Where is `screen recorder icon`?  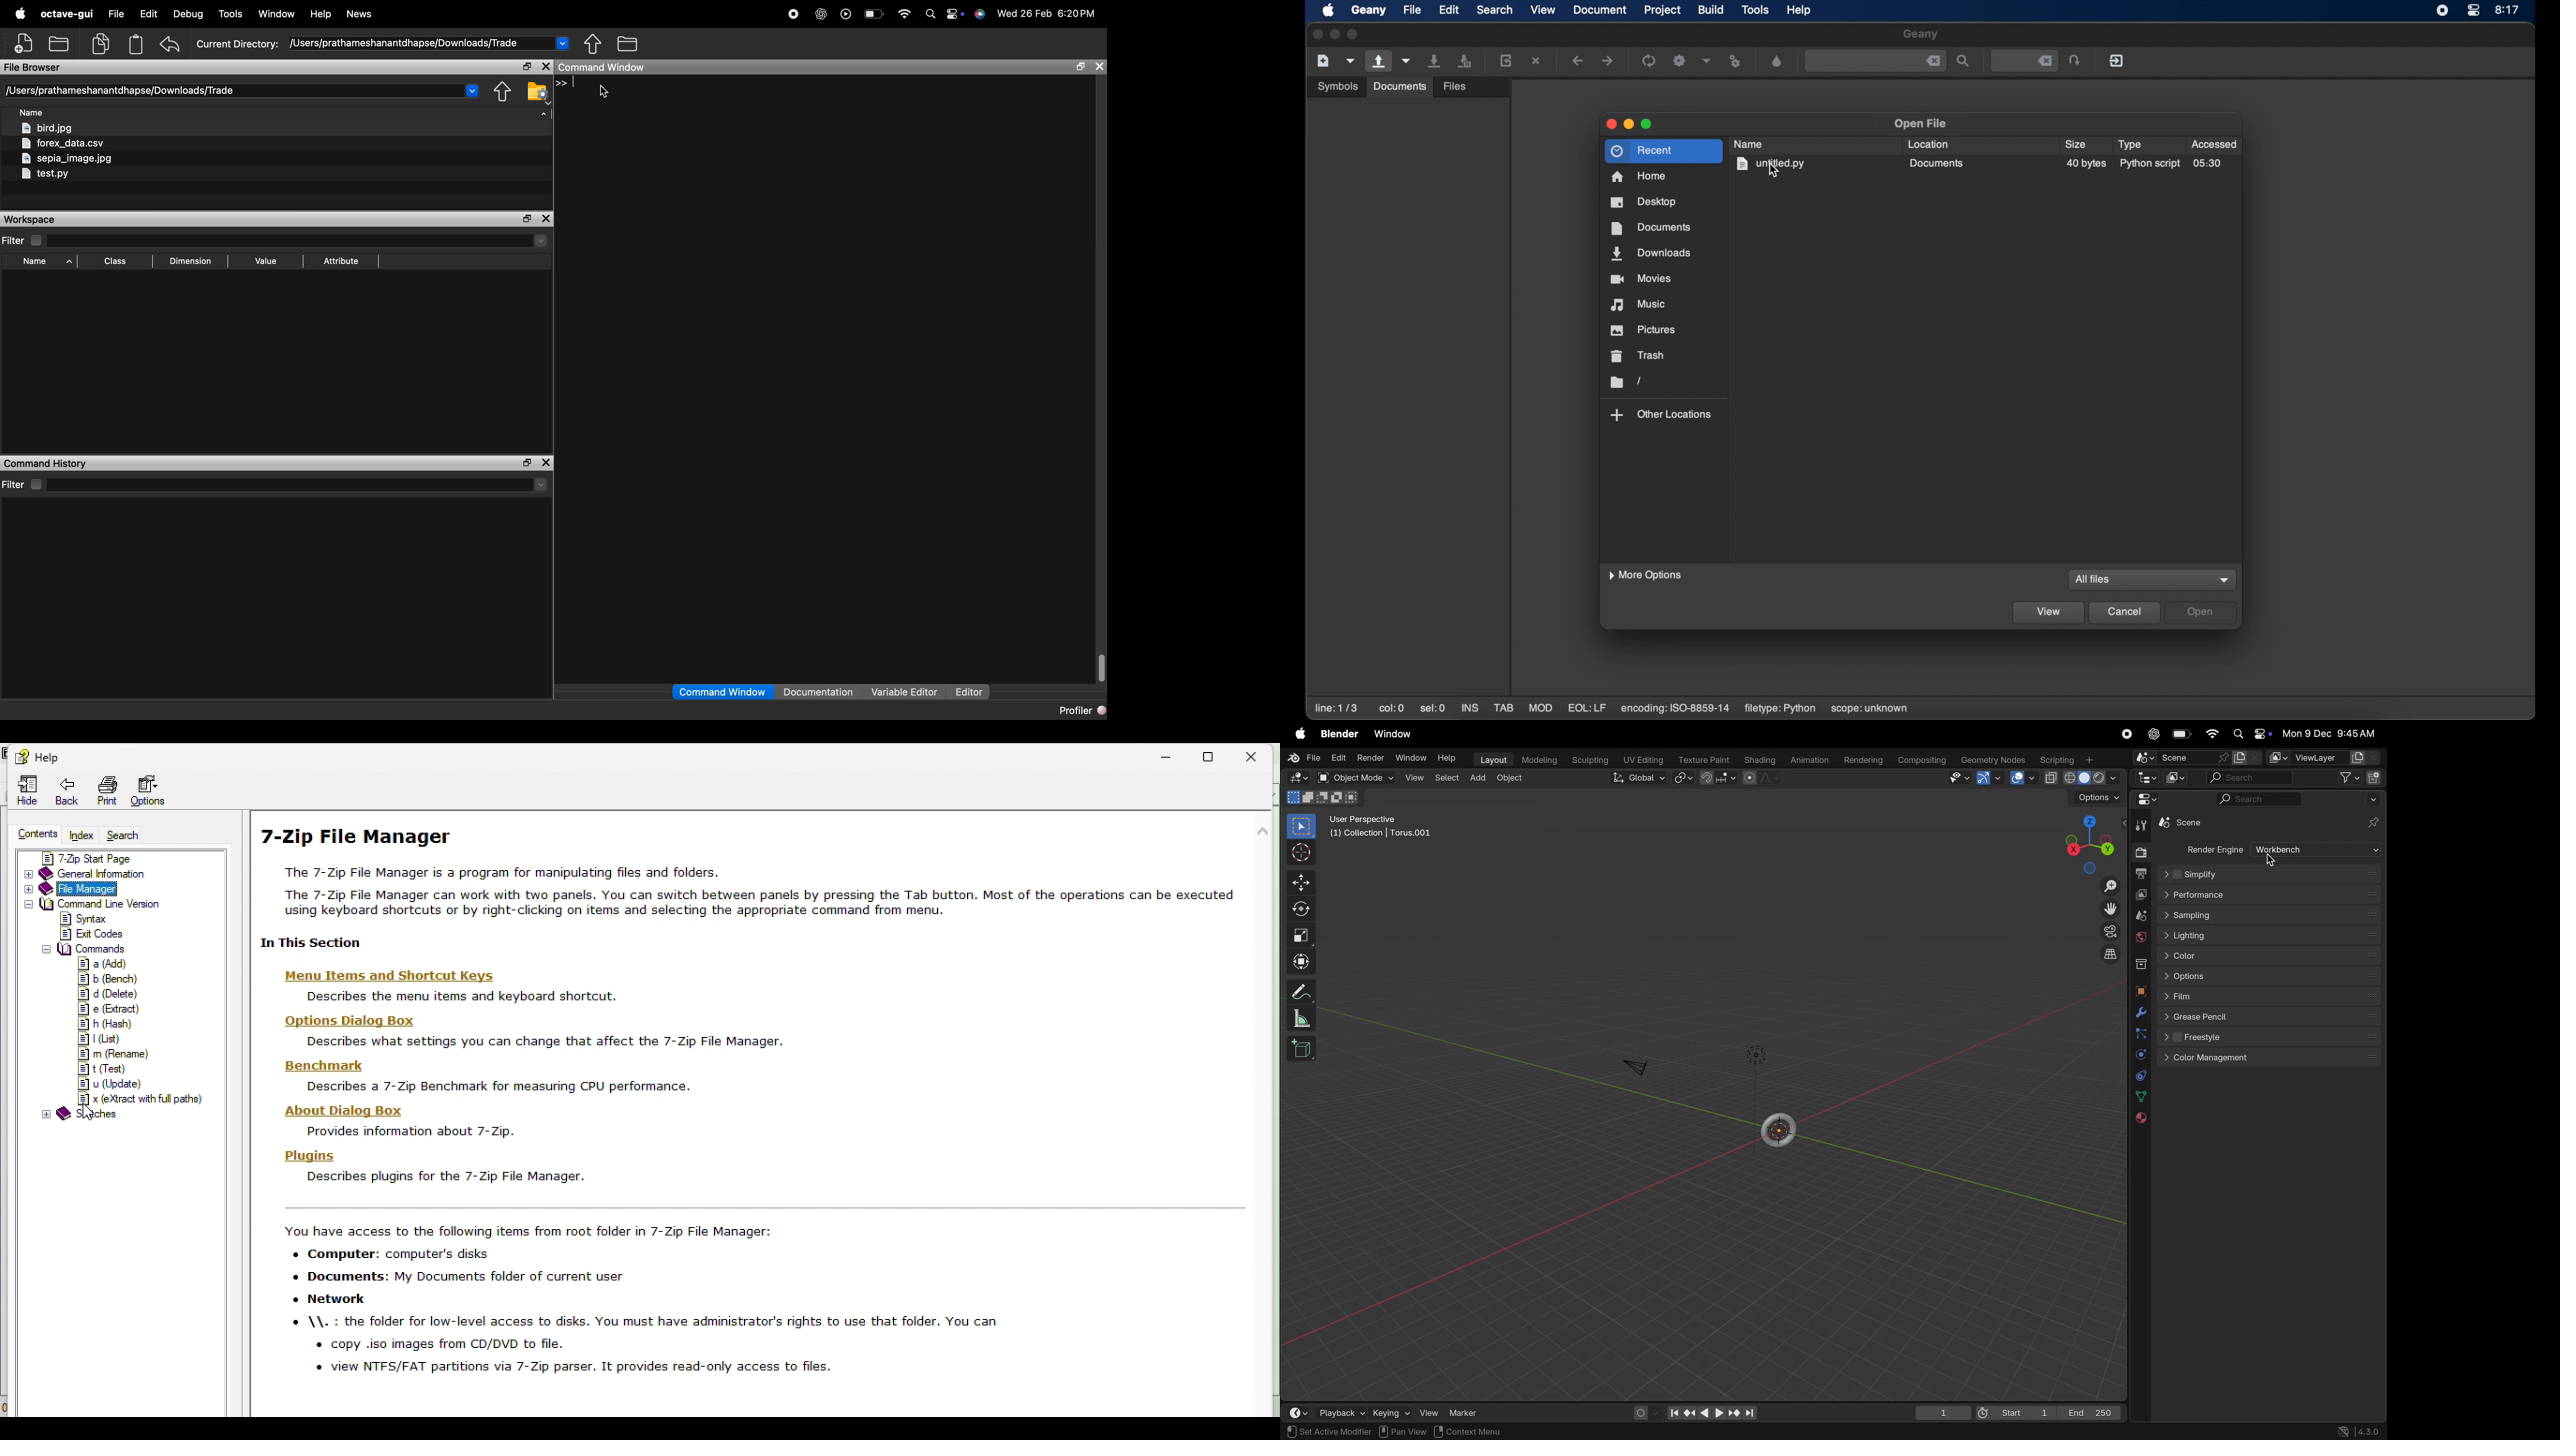 screen recorder icon is located at coordinates (2441, 11).